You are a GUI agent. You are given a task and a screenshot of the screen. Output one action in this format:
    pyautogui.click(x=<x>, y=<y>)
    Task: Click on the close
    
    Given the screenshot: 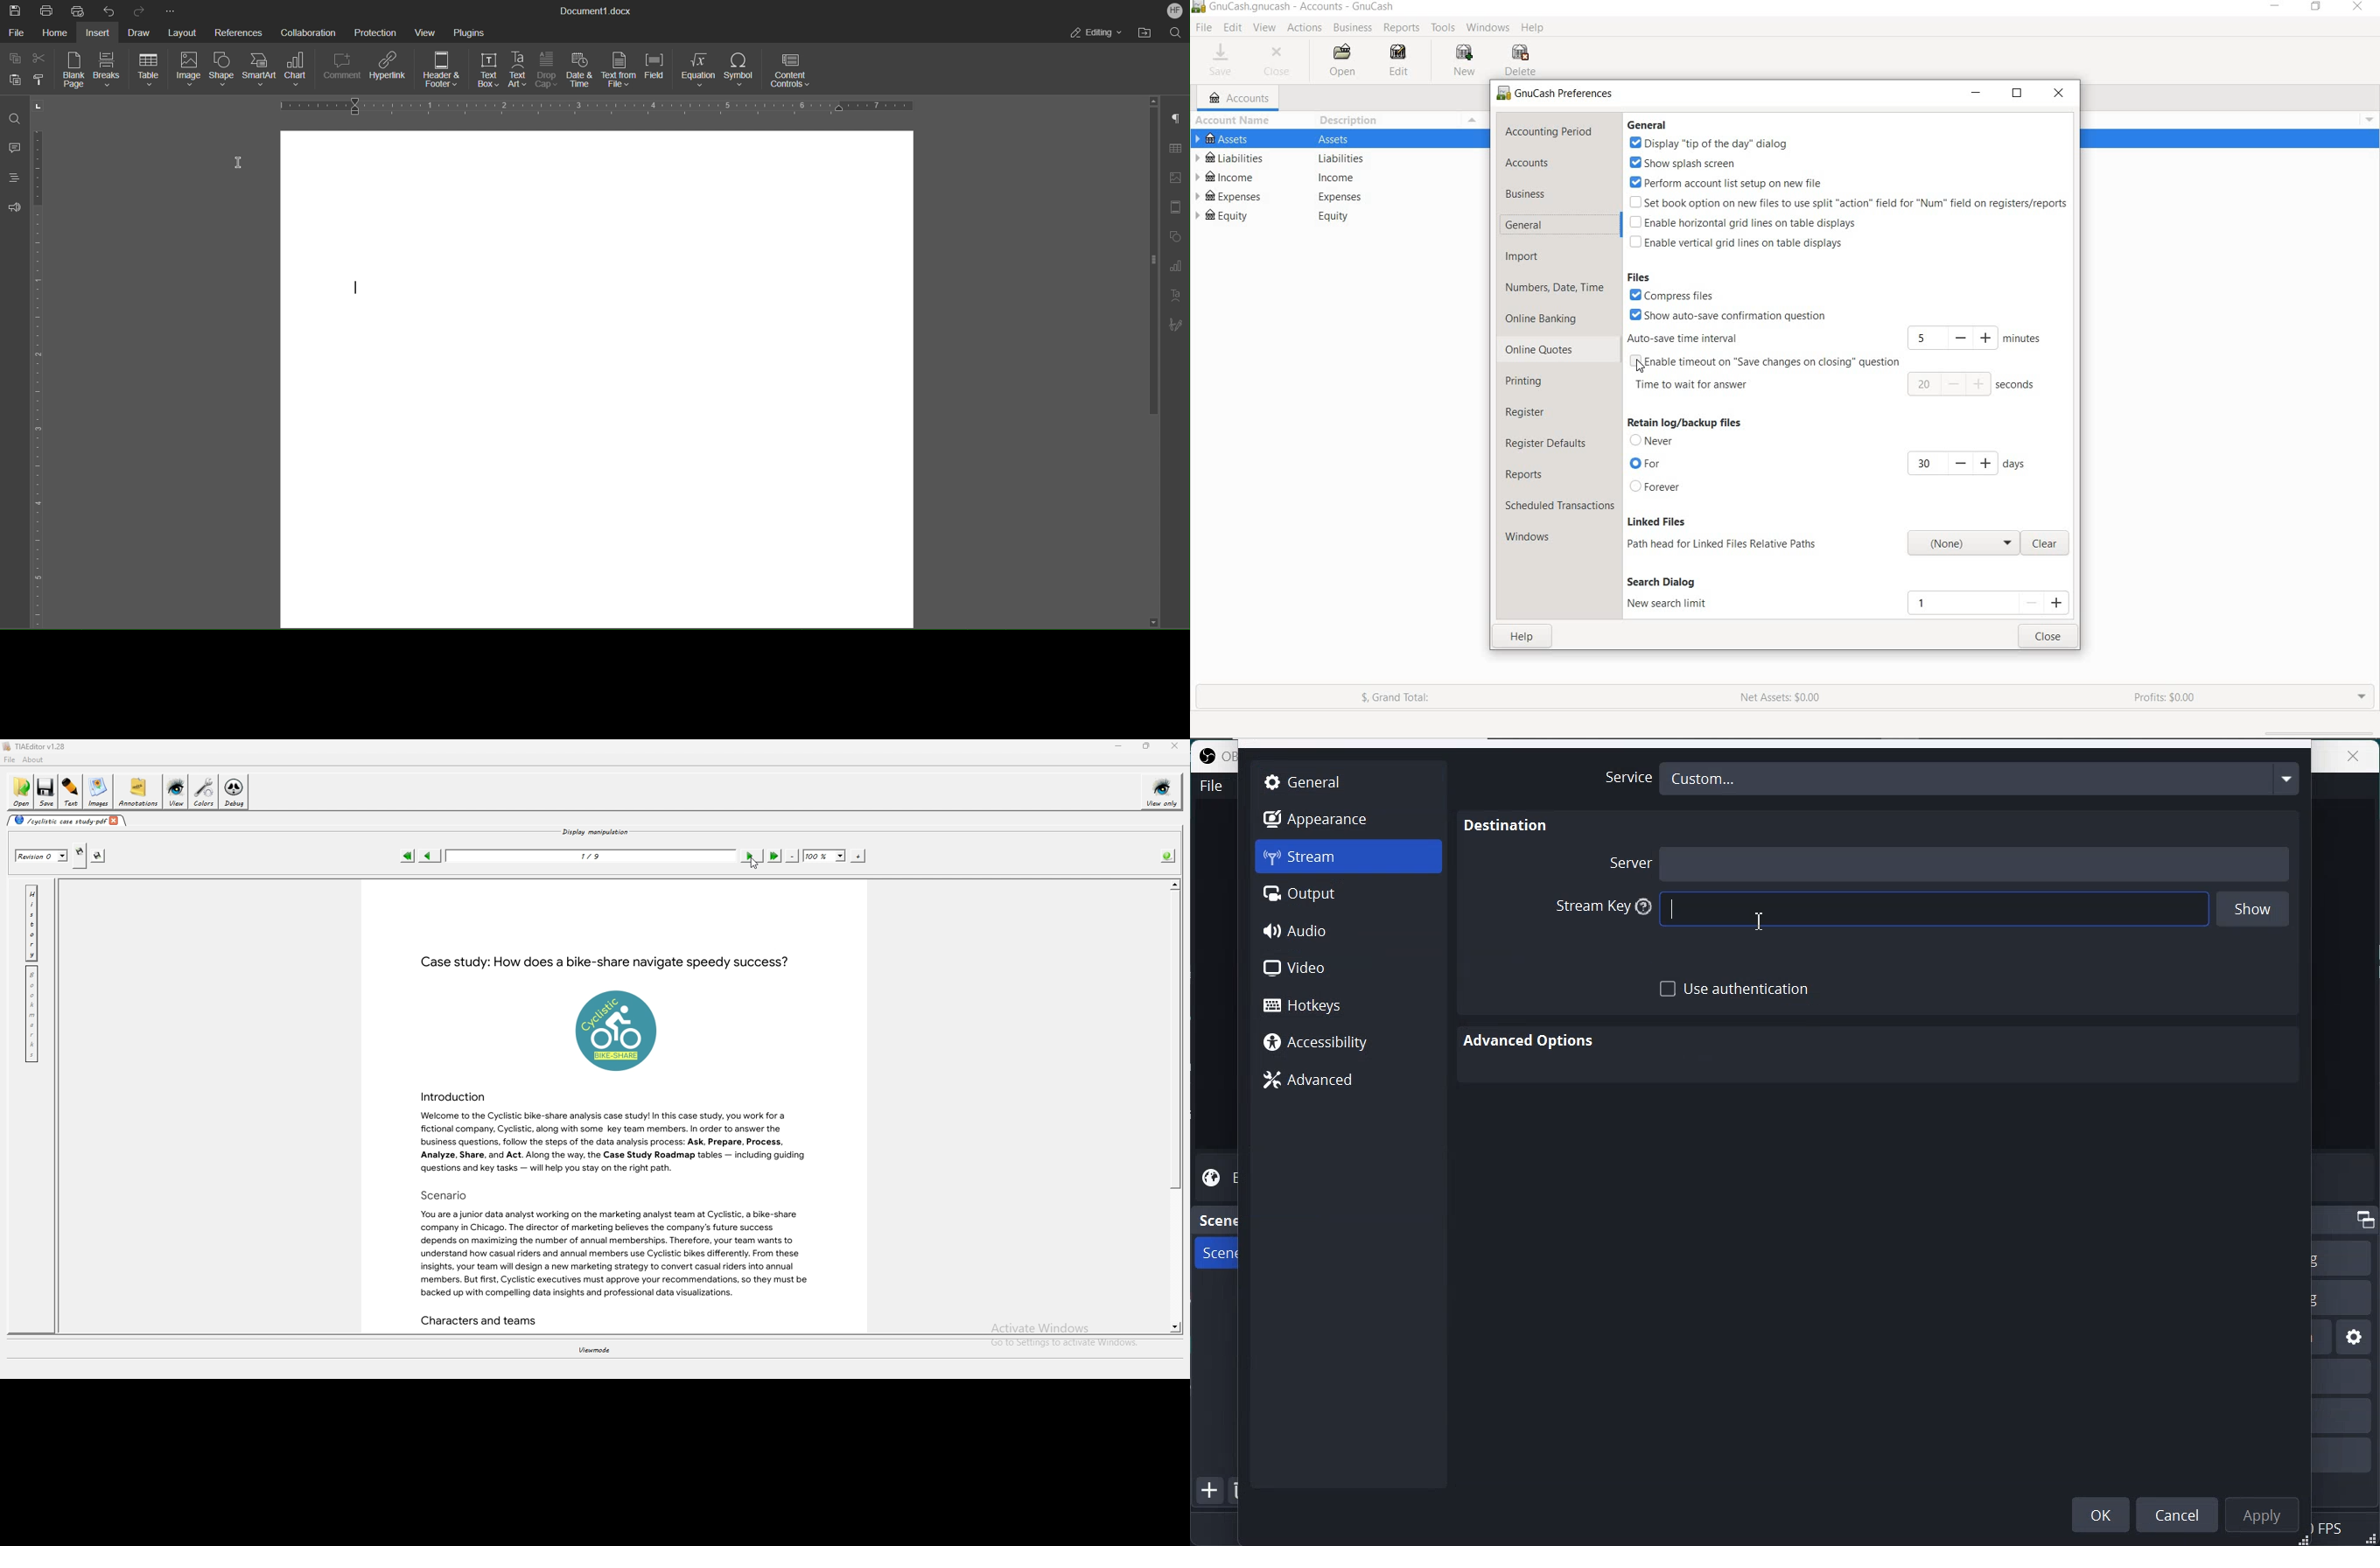 What is the action you would take?
    pyautogui.click(x=117, y=820)
    